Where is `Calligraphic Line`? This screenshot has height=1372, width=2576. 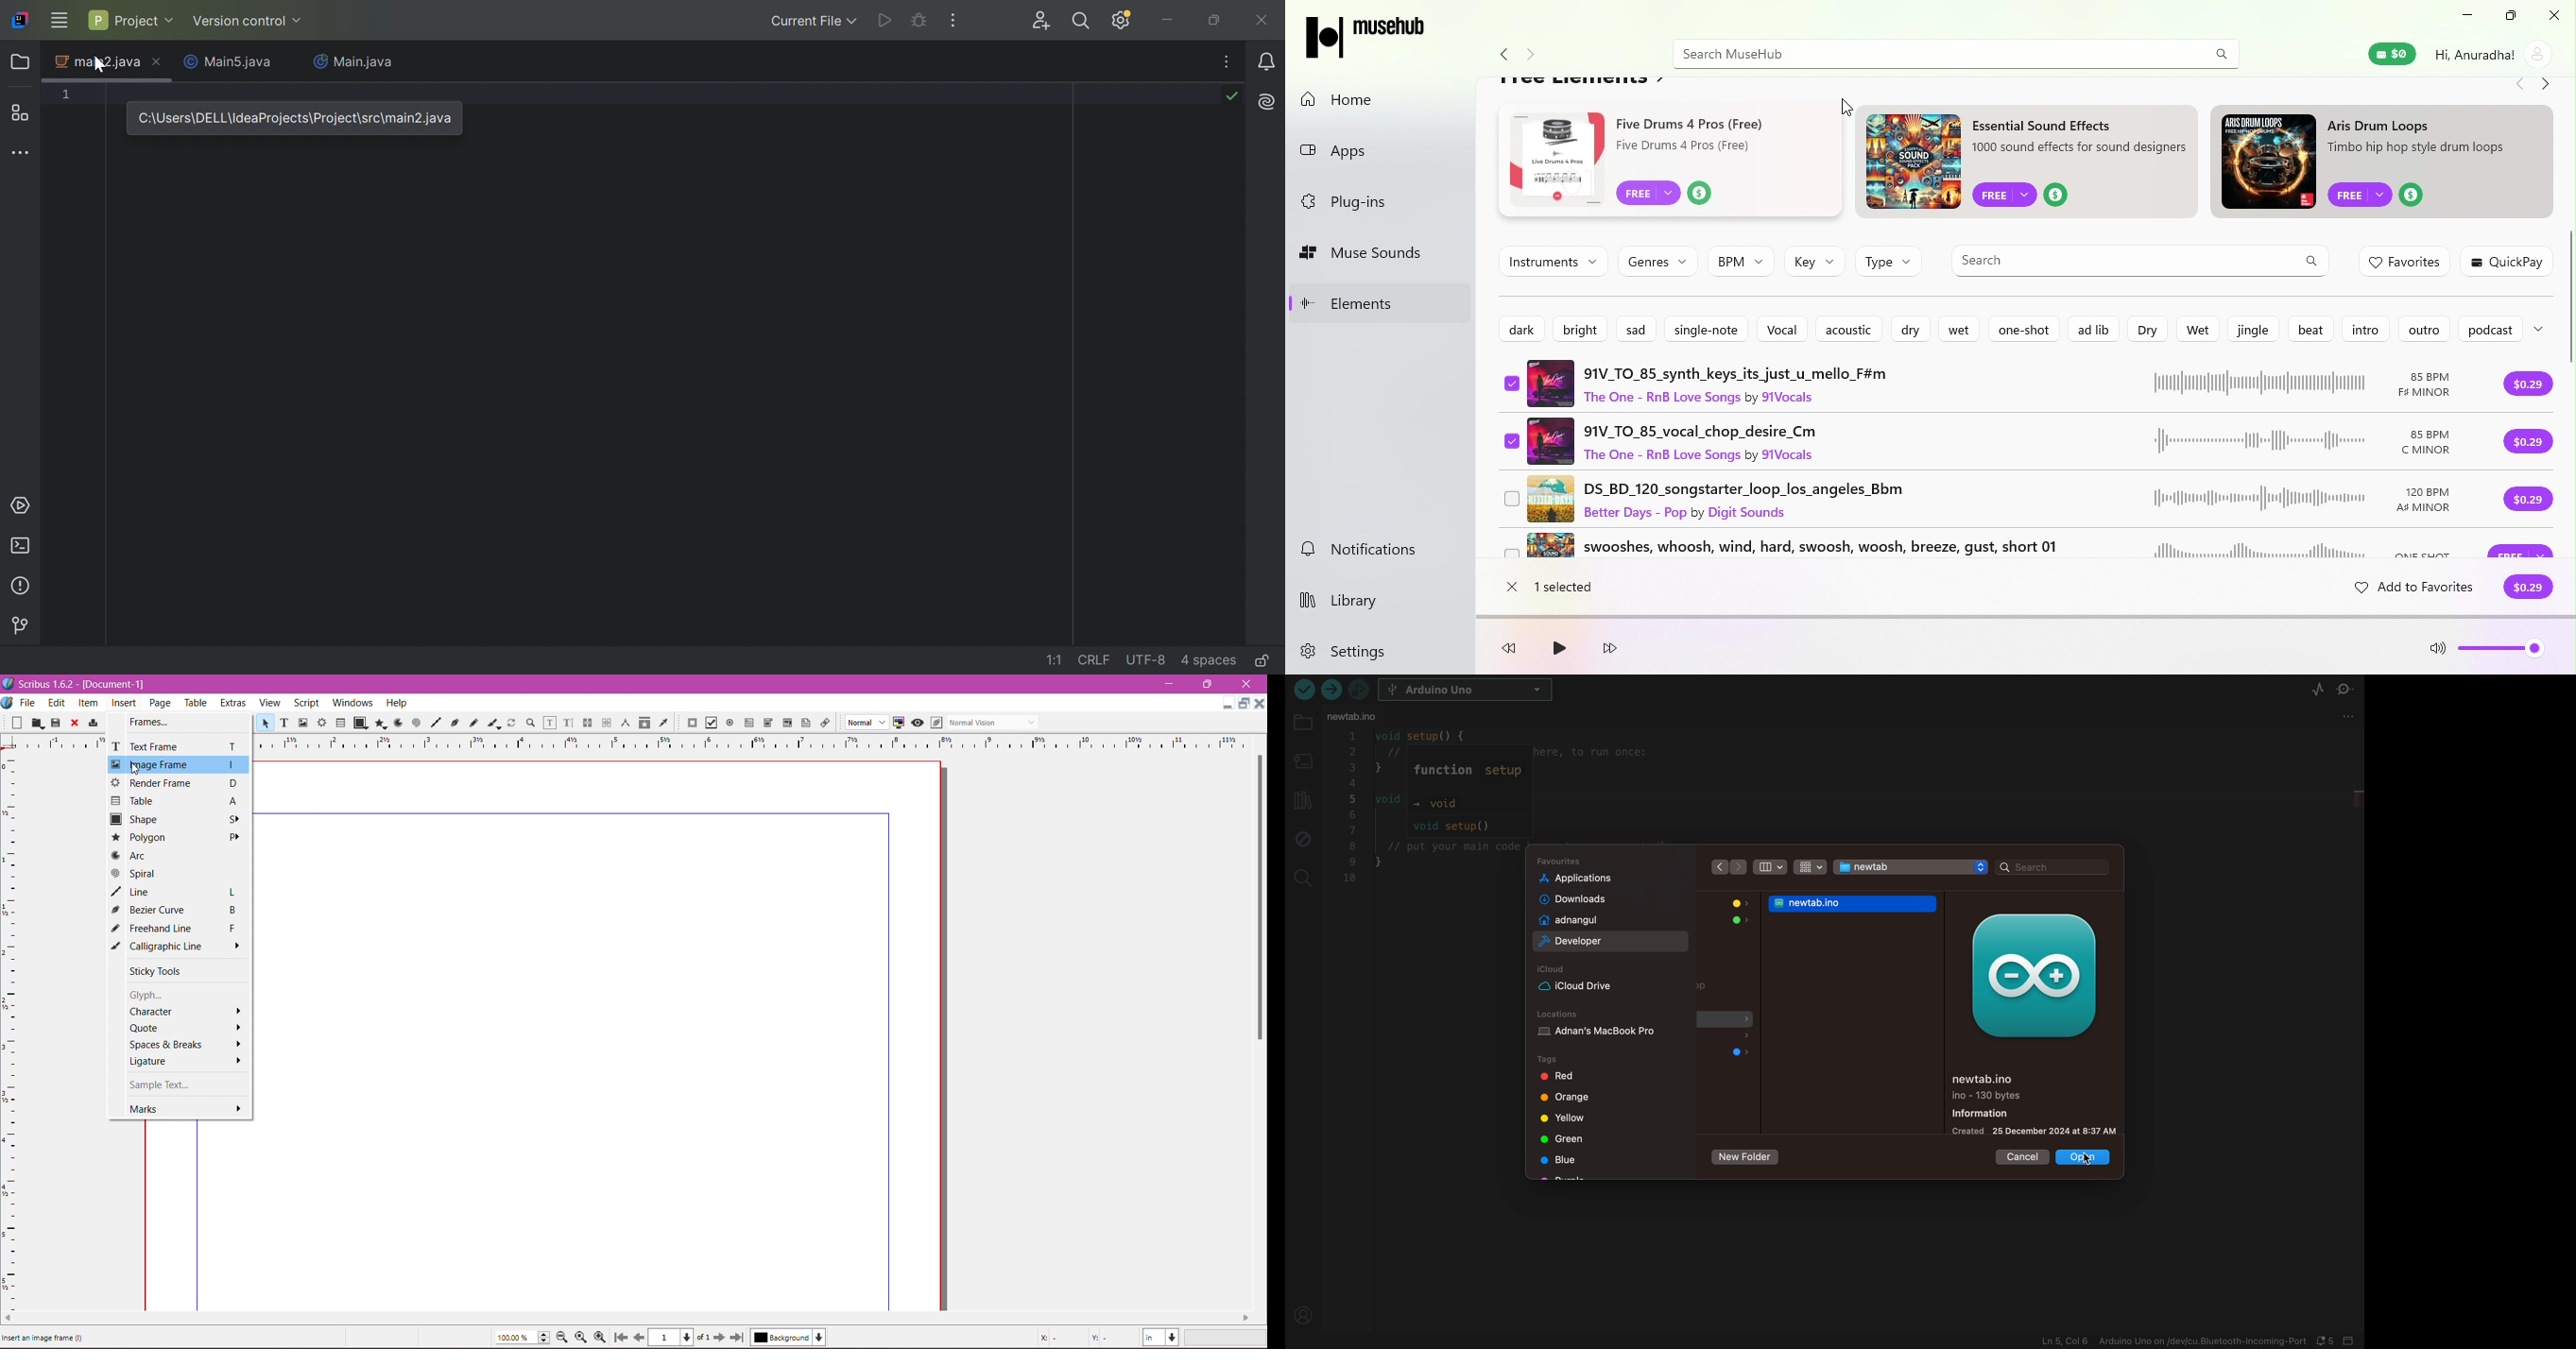 Calligraphic Line is located at coordinates (493, 723).